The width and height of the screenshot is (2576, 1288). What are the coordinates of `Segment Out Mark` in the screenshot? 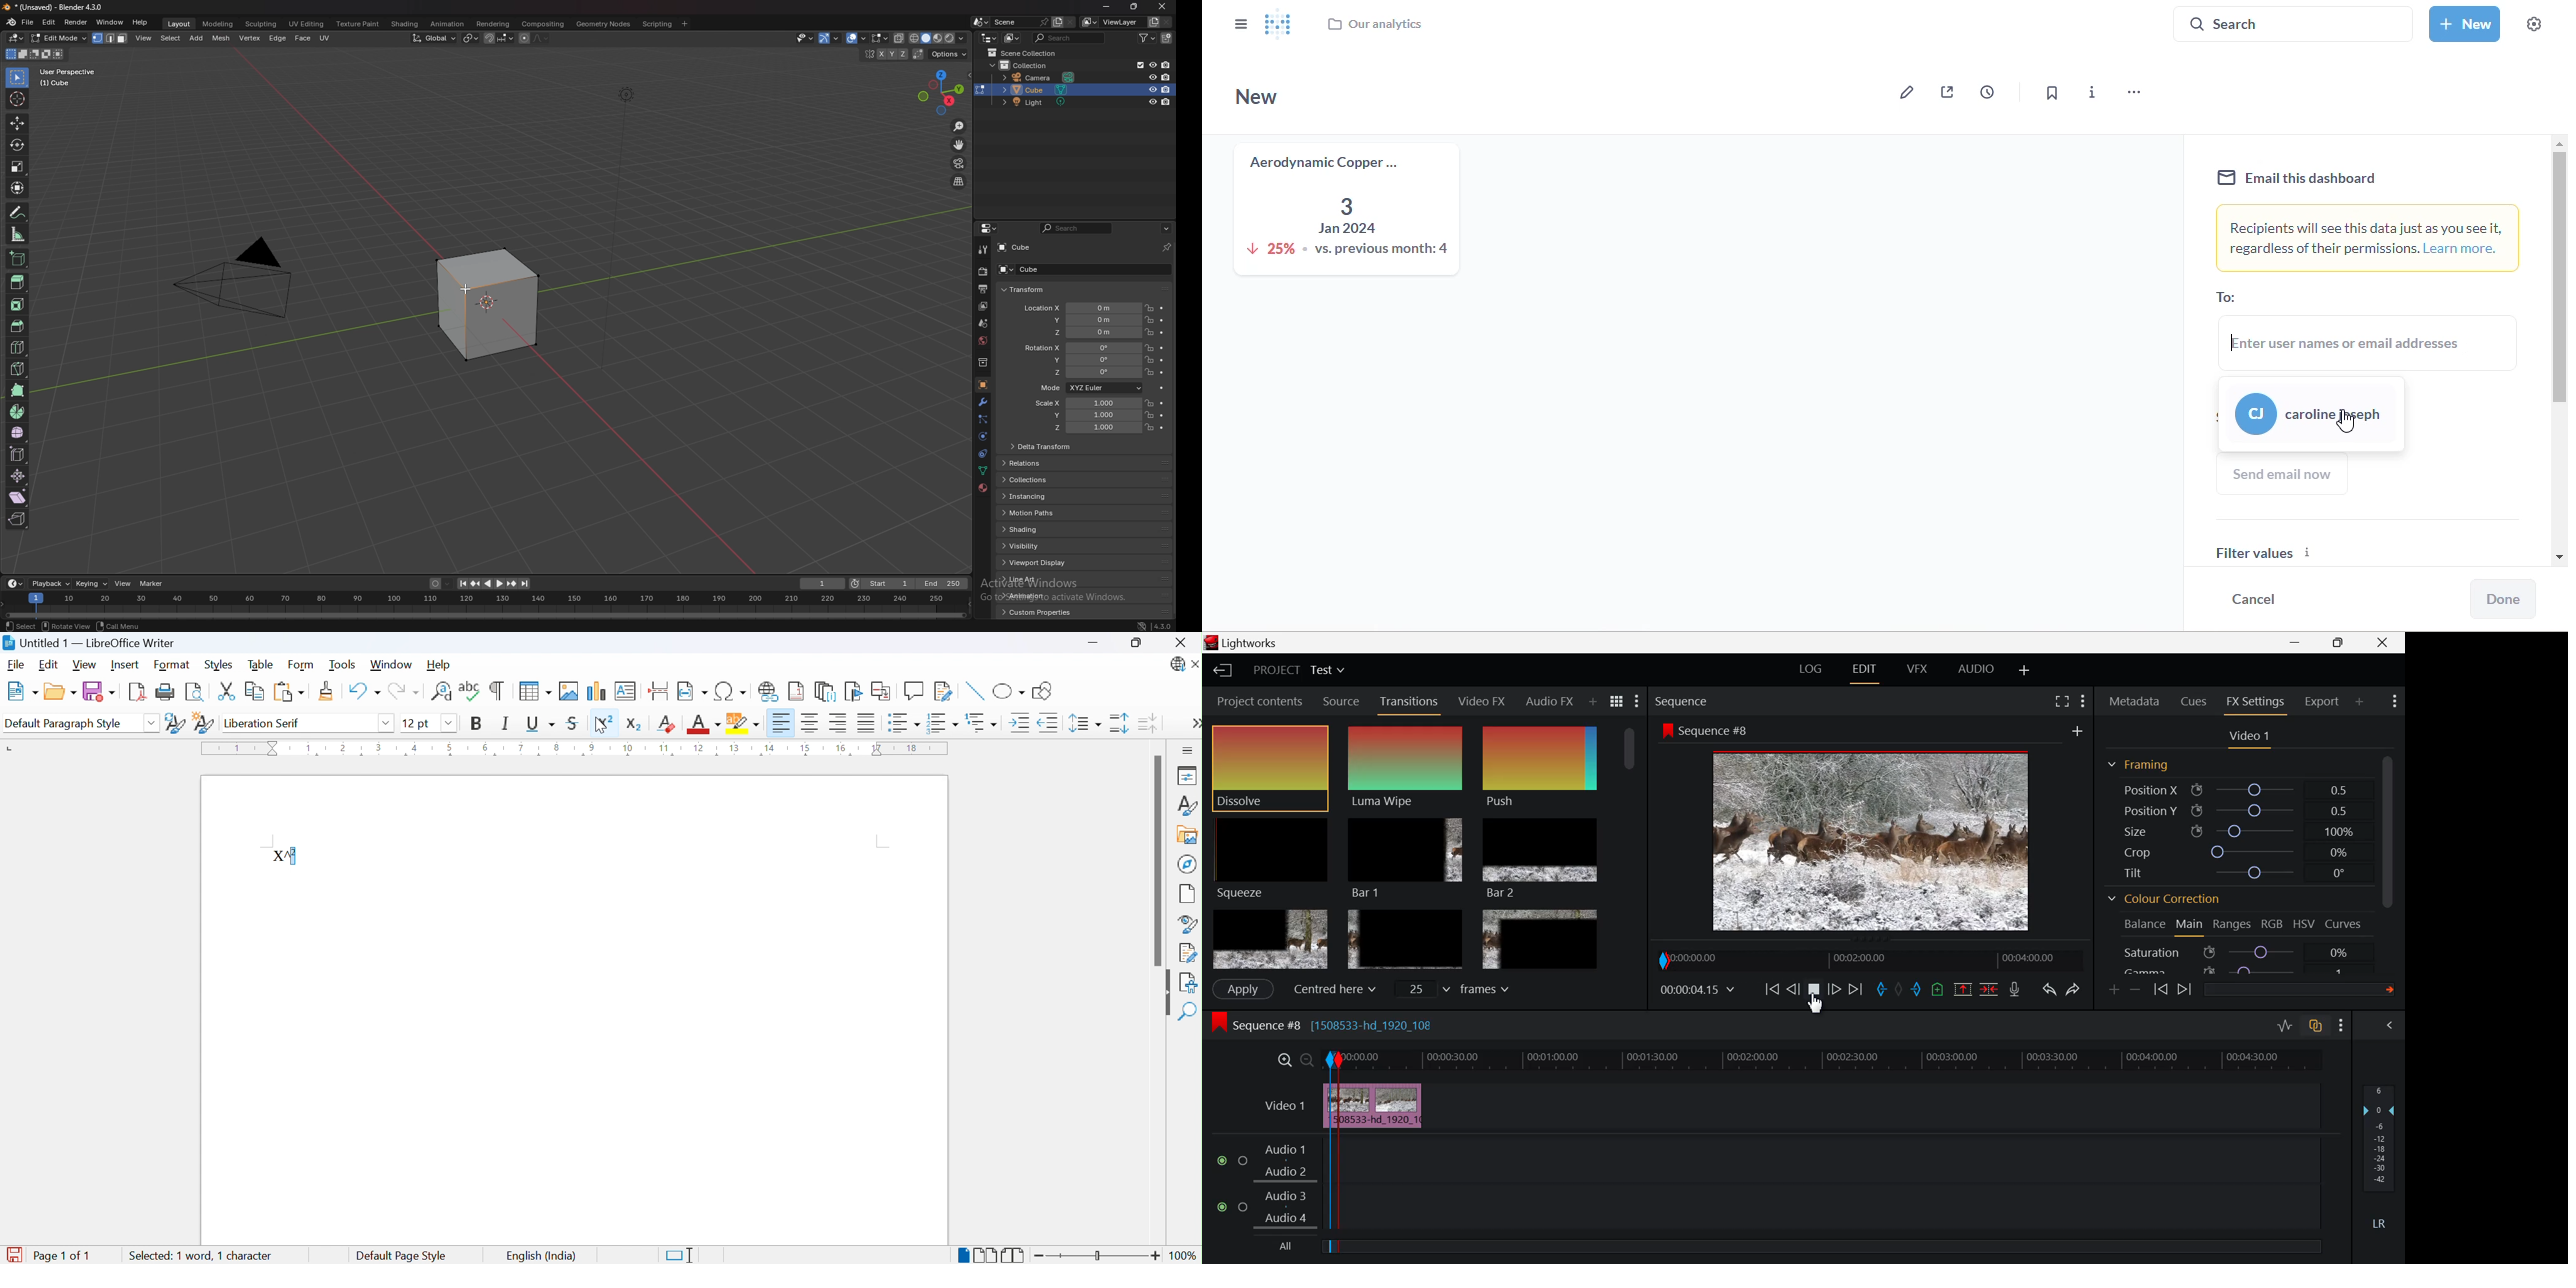 It's located at (1346, 1155).